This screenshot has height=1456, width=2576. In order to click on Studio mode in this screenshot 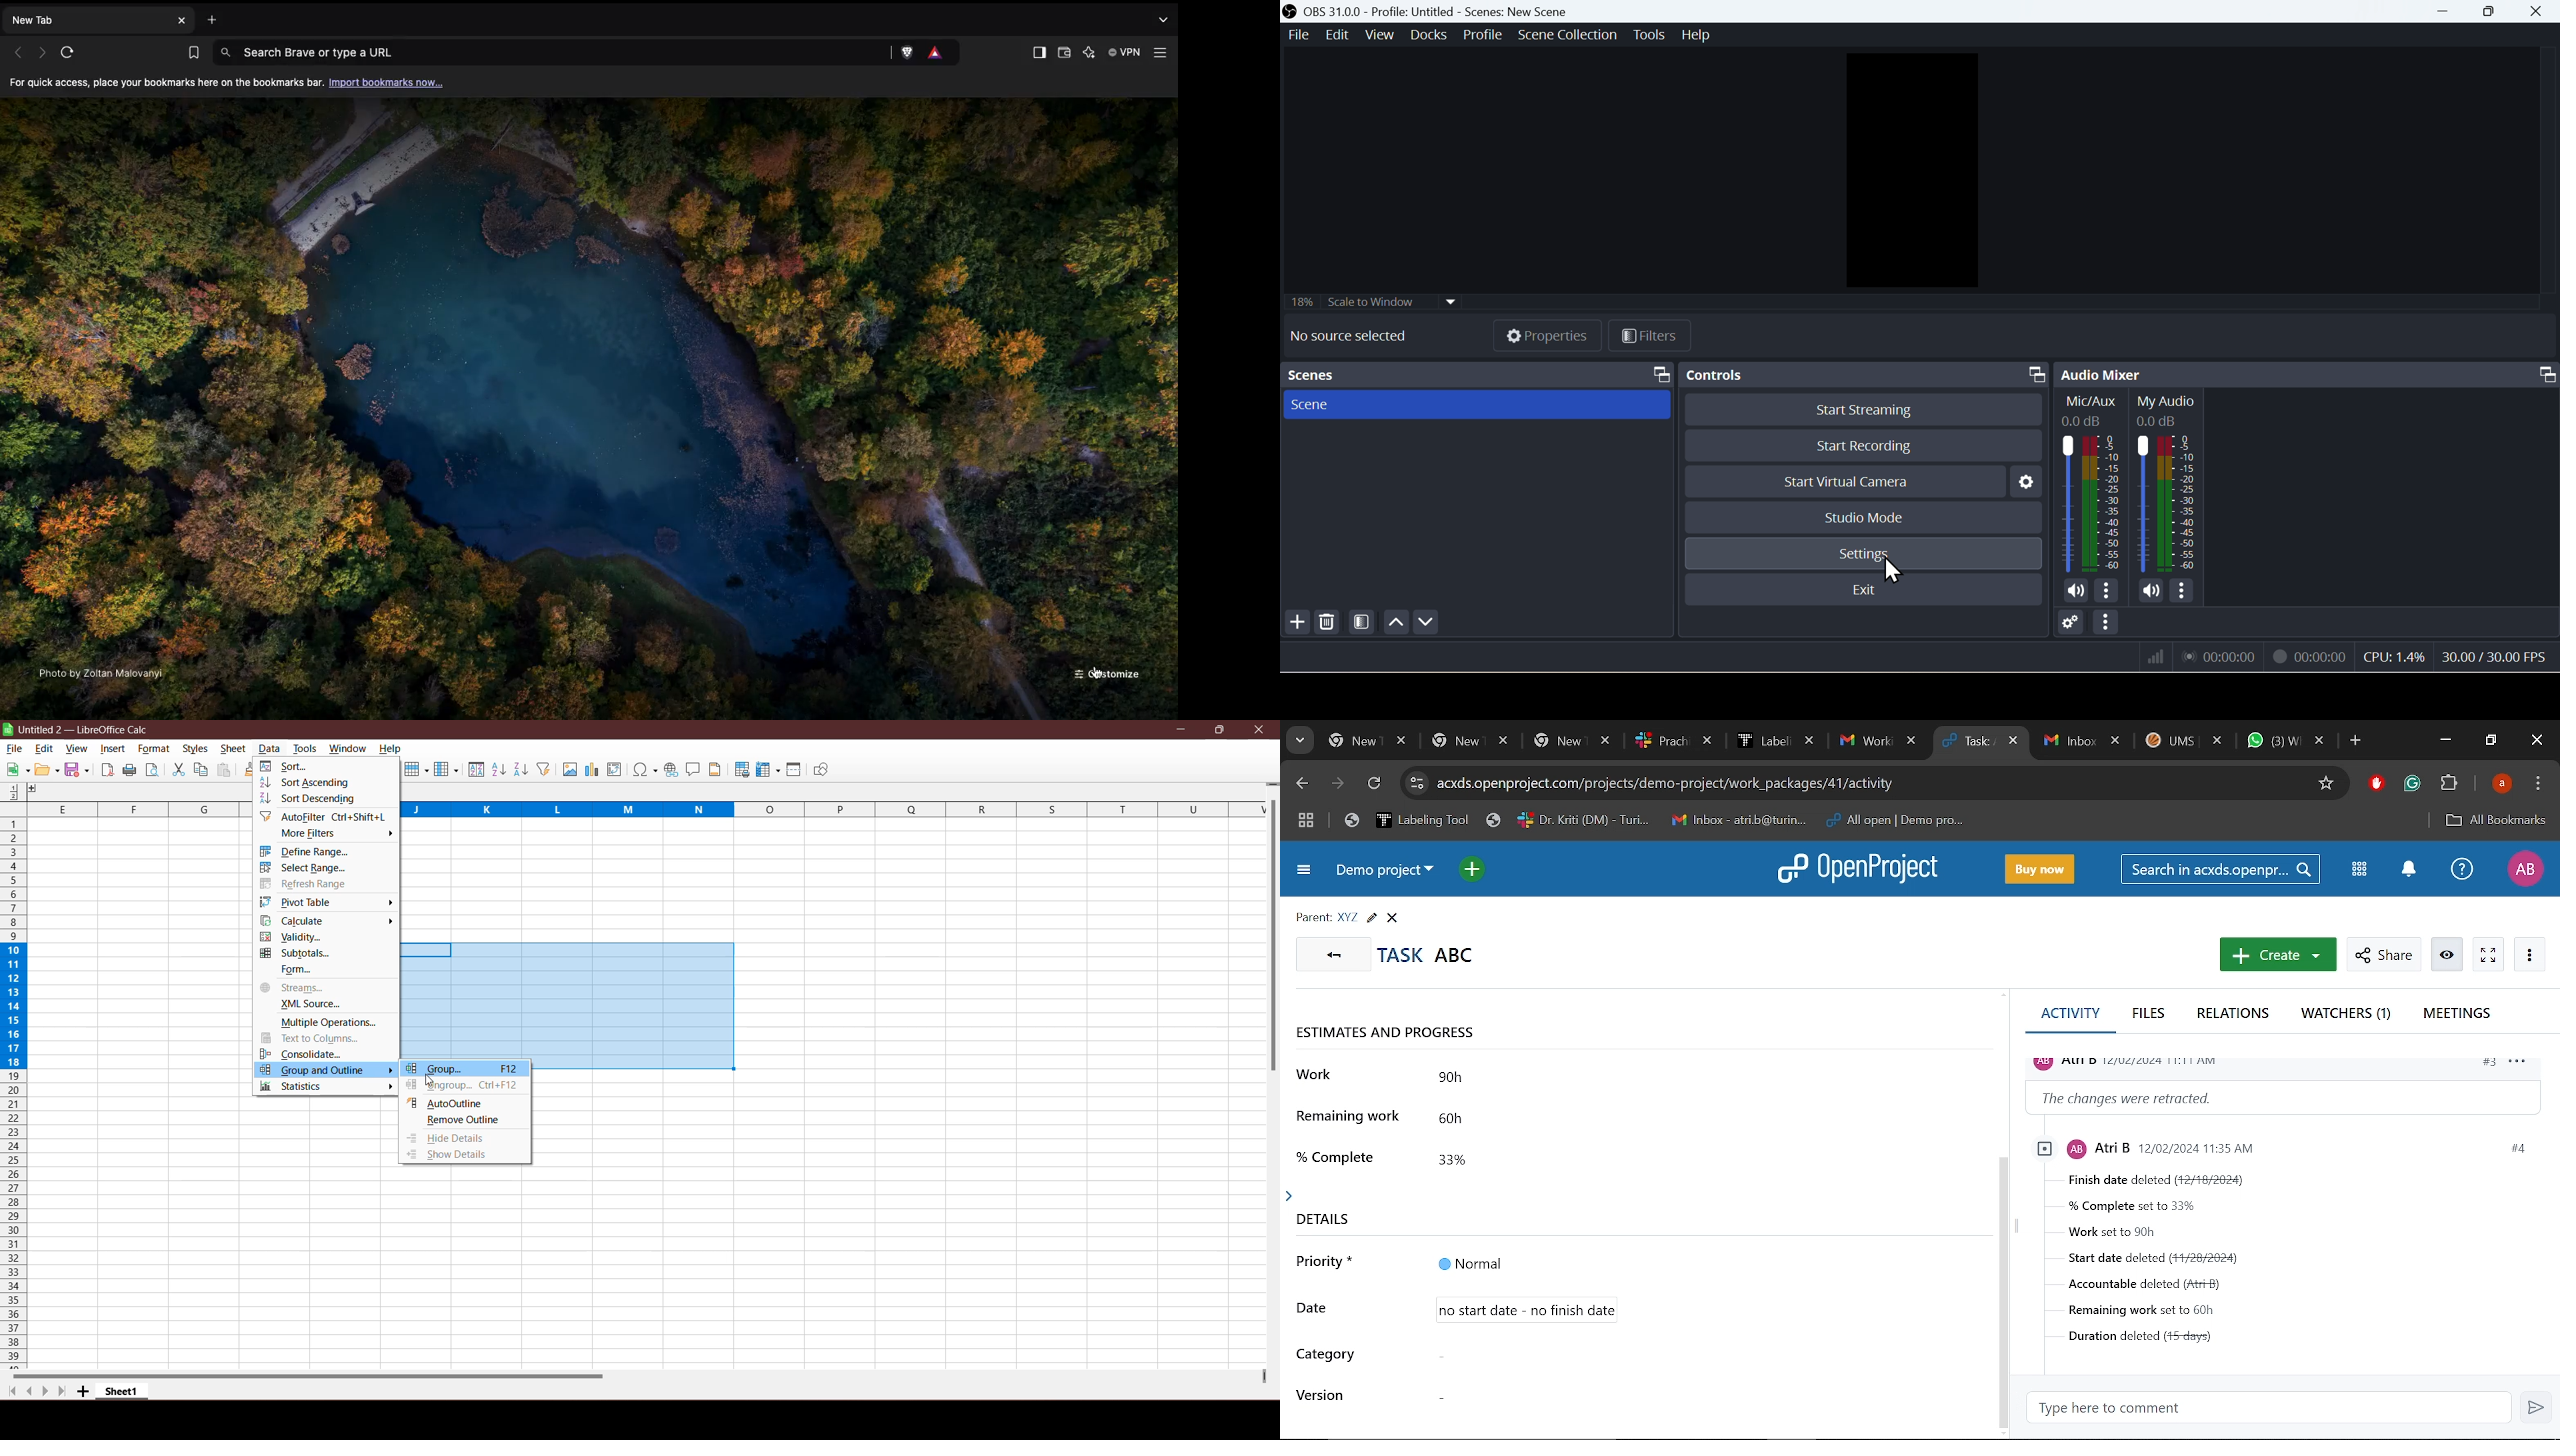, I will do `click(1879, 516)`.